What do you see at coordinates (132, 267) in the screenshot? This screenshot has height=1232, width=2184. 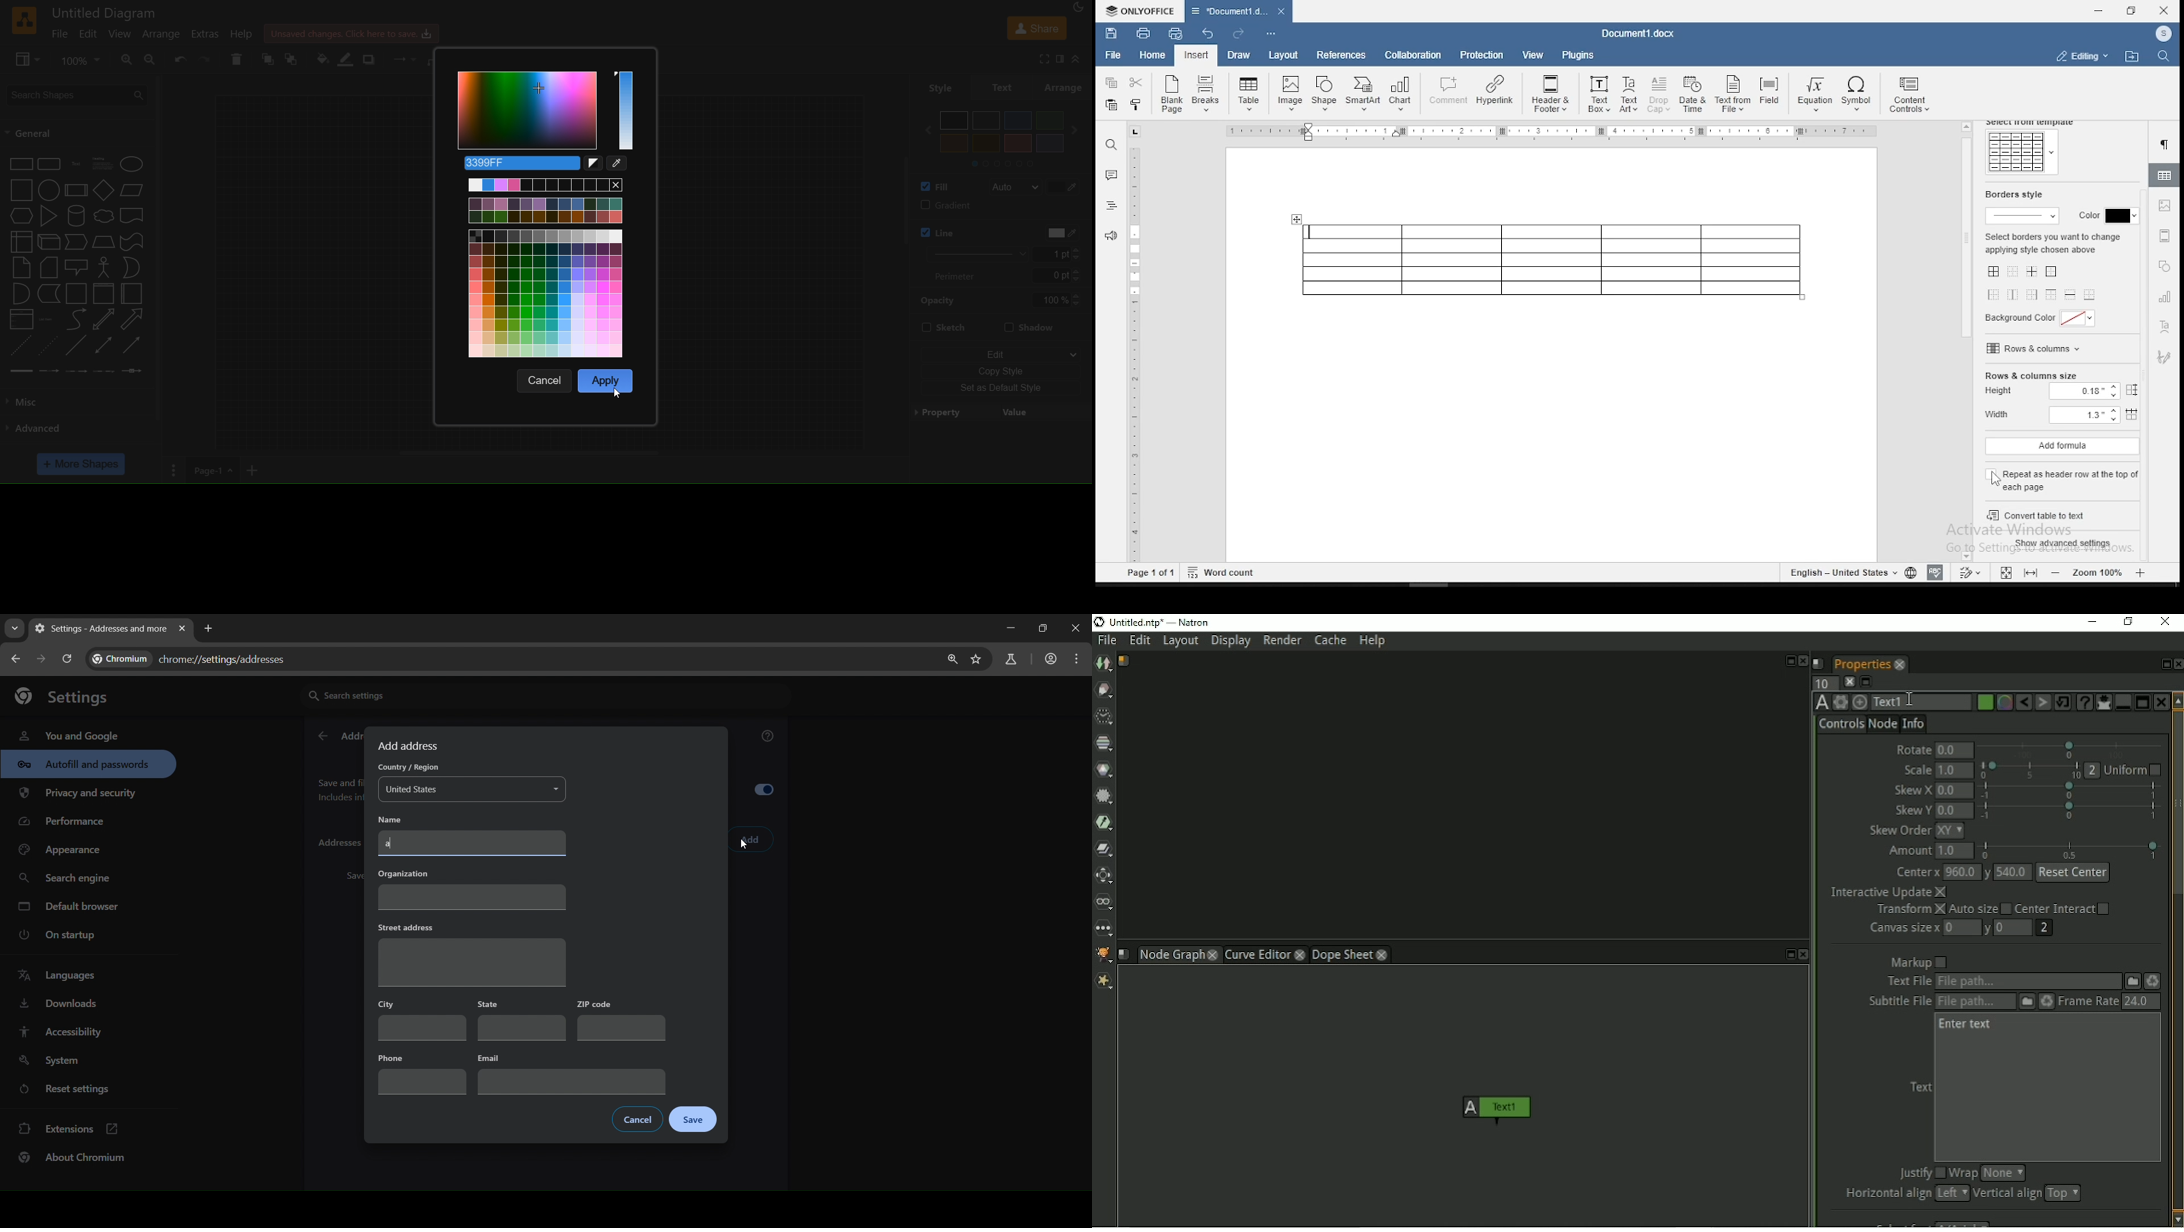 I see `or` at bounding box center [132, 267].